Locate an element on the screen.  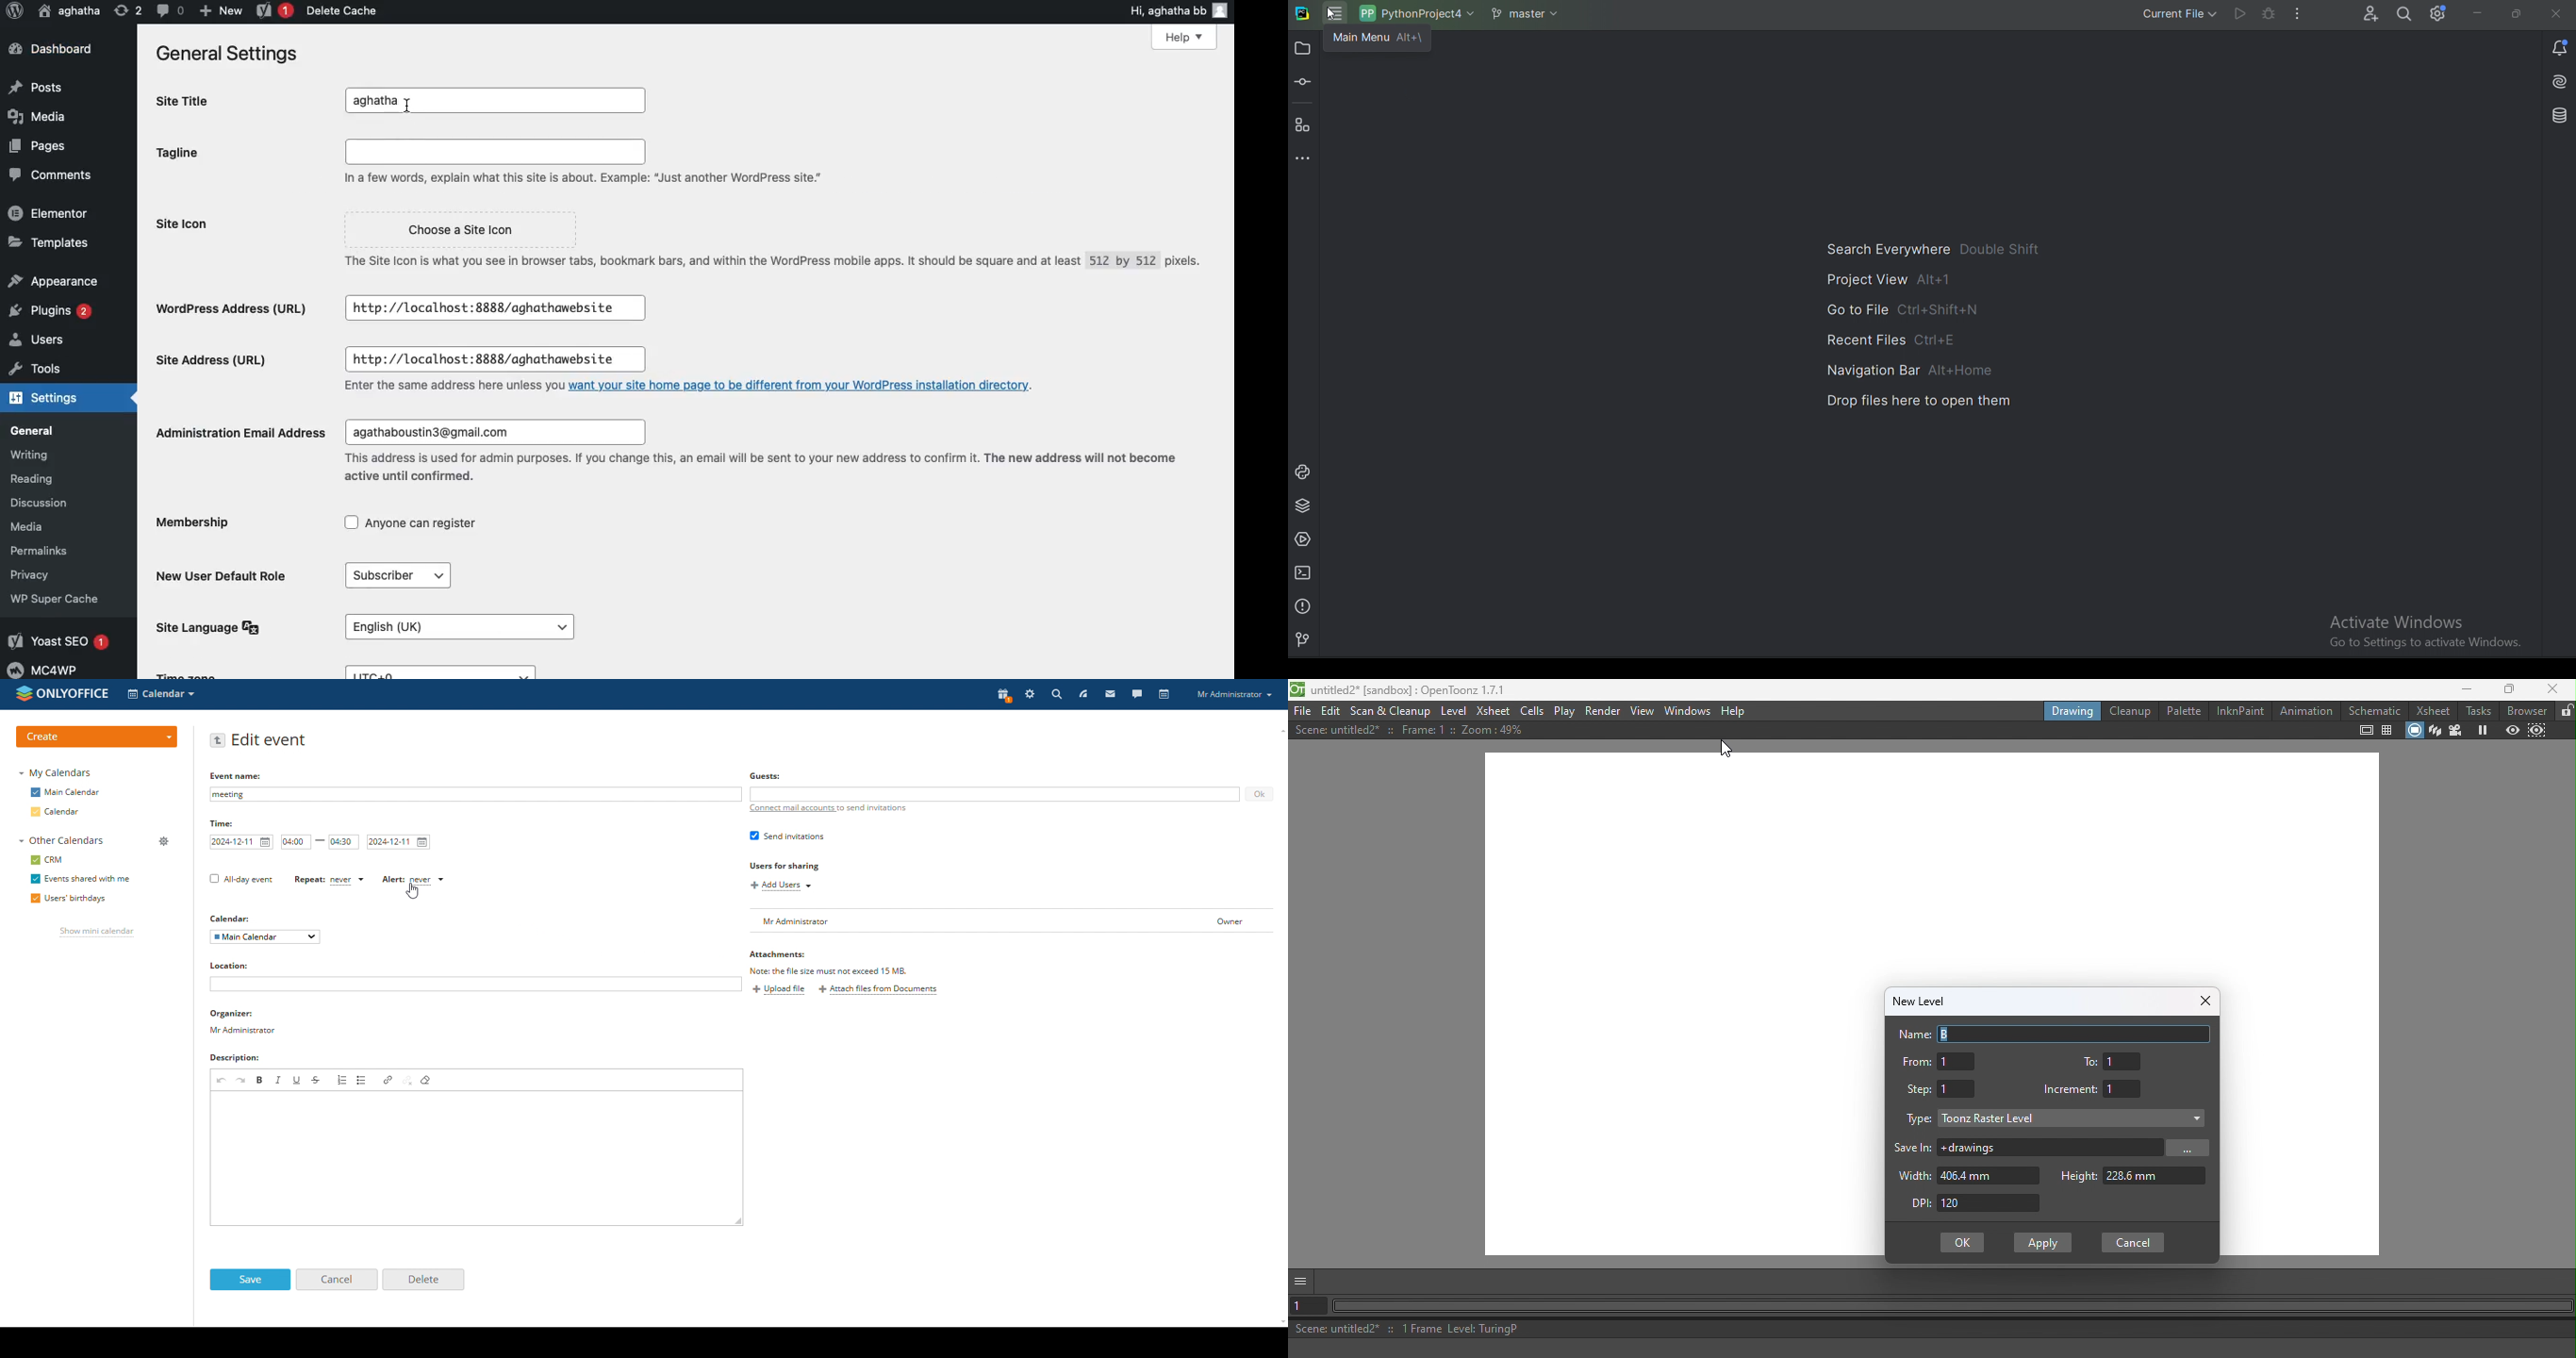
add locatoin is located at coordinates (475, 984).